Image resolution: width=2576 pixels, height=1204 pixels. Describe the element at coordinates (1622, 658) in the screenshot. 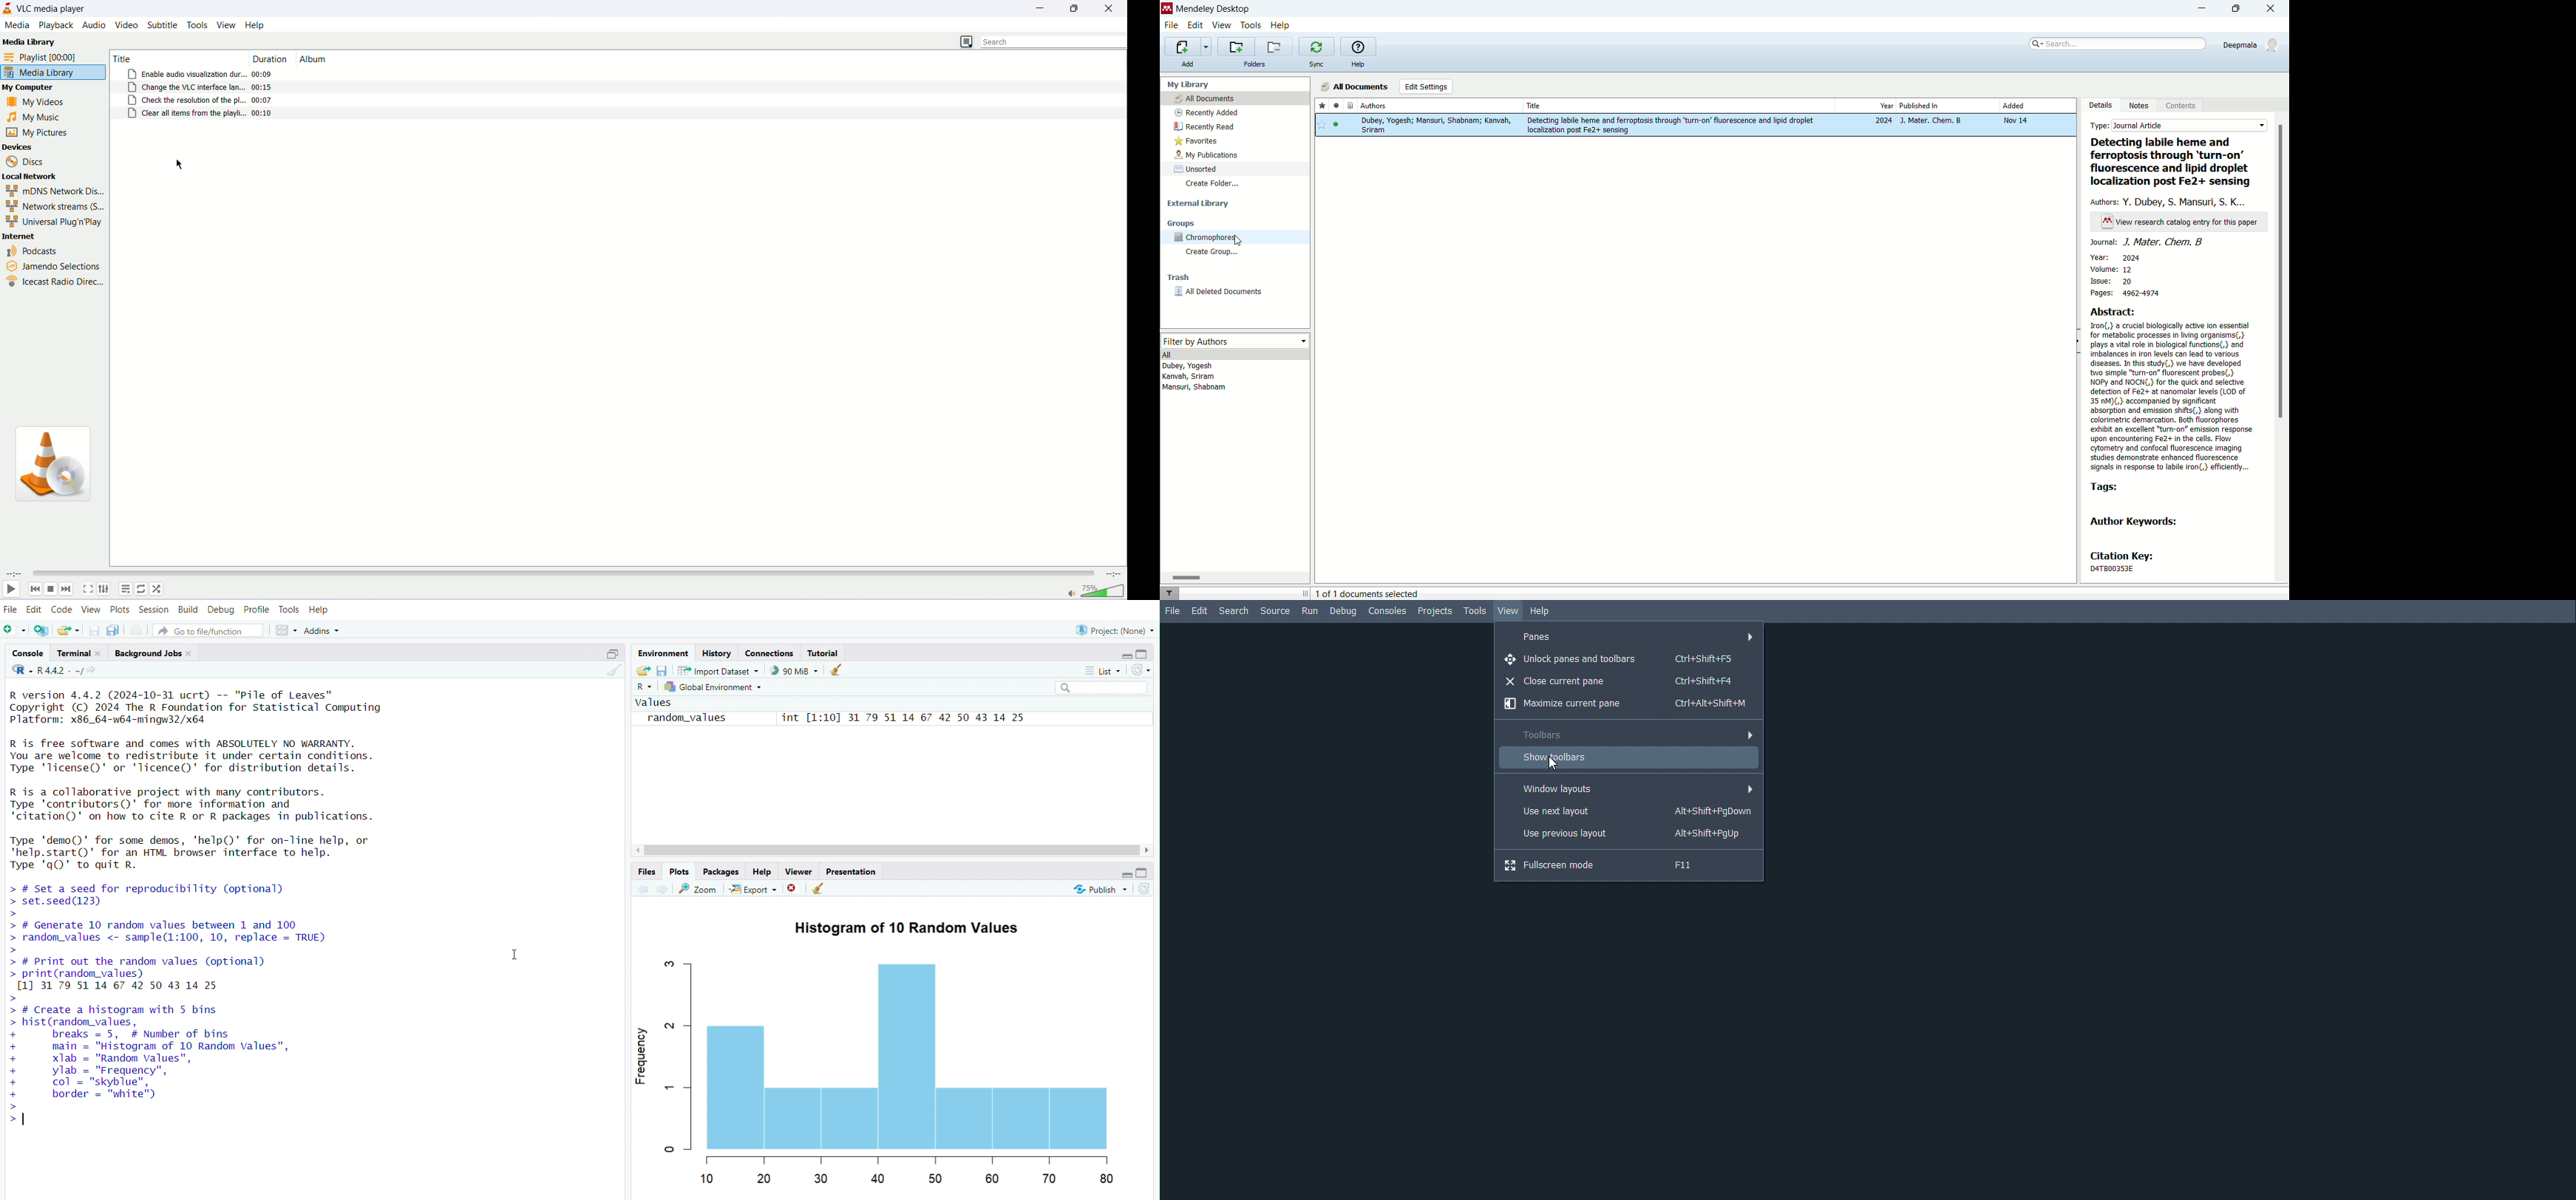

I see `Unlock panes and toolbars` at that location.